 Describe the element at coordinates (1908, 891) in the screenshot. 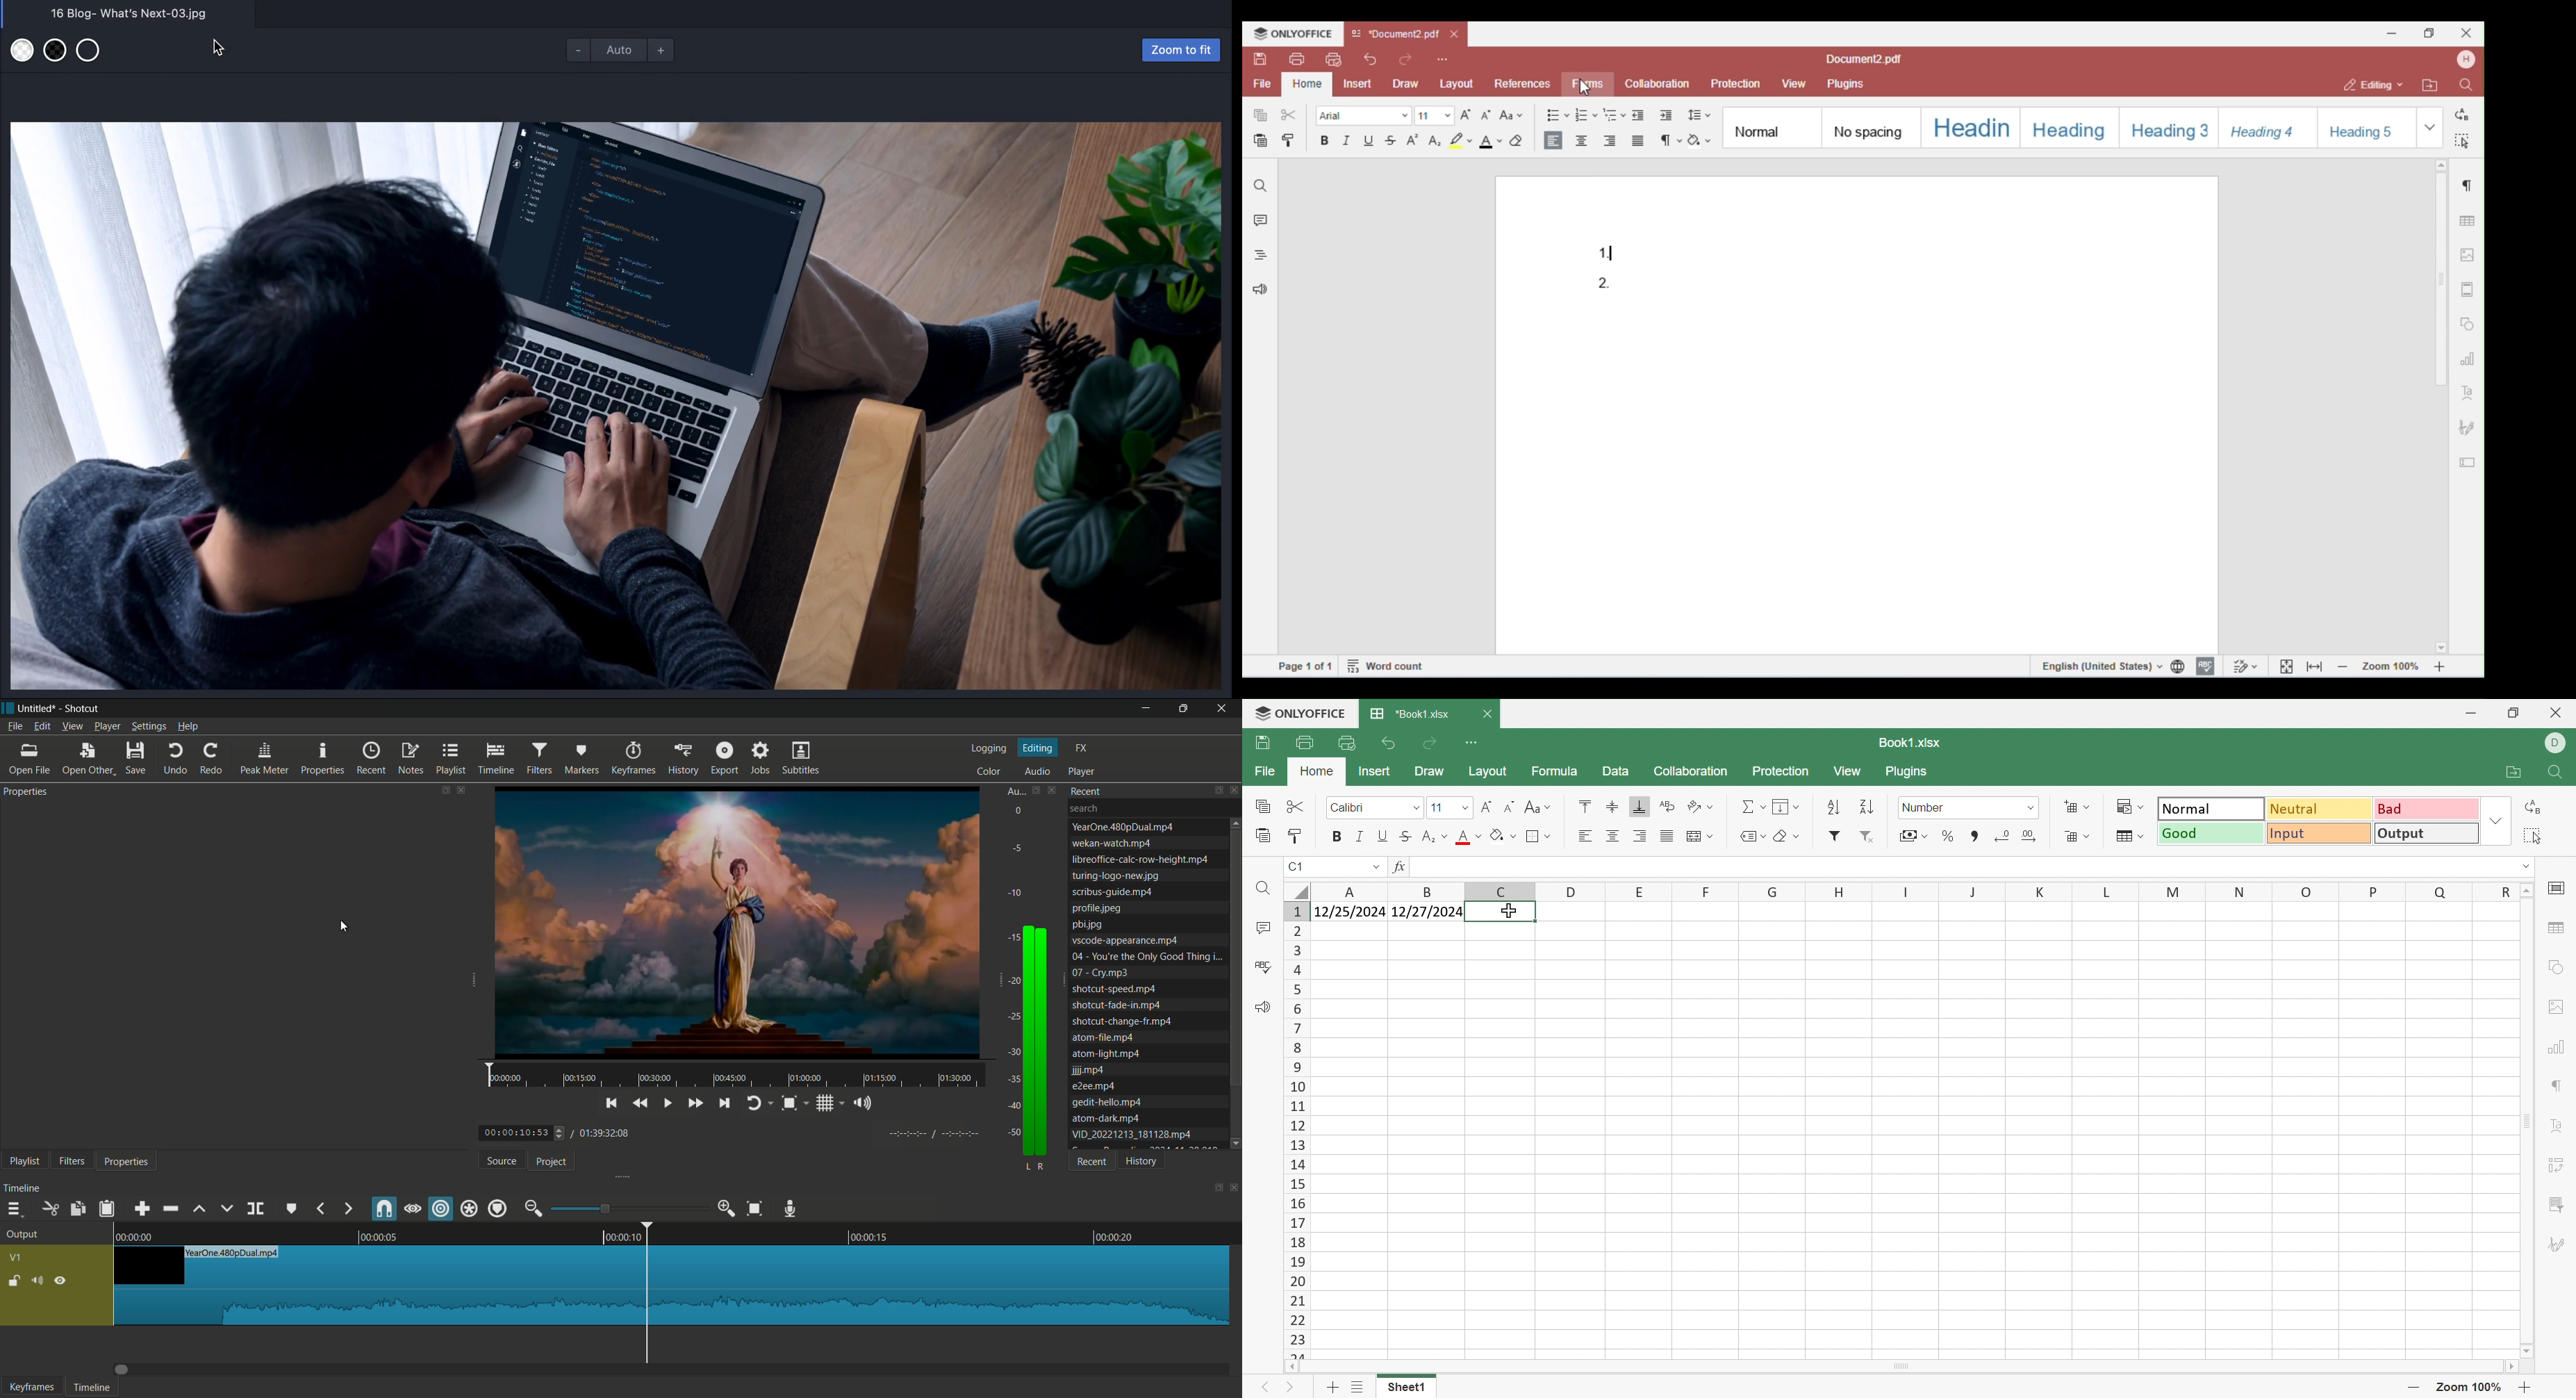

I see `Column Names` at that location.